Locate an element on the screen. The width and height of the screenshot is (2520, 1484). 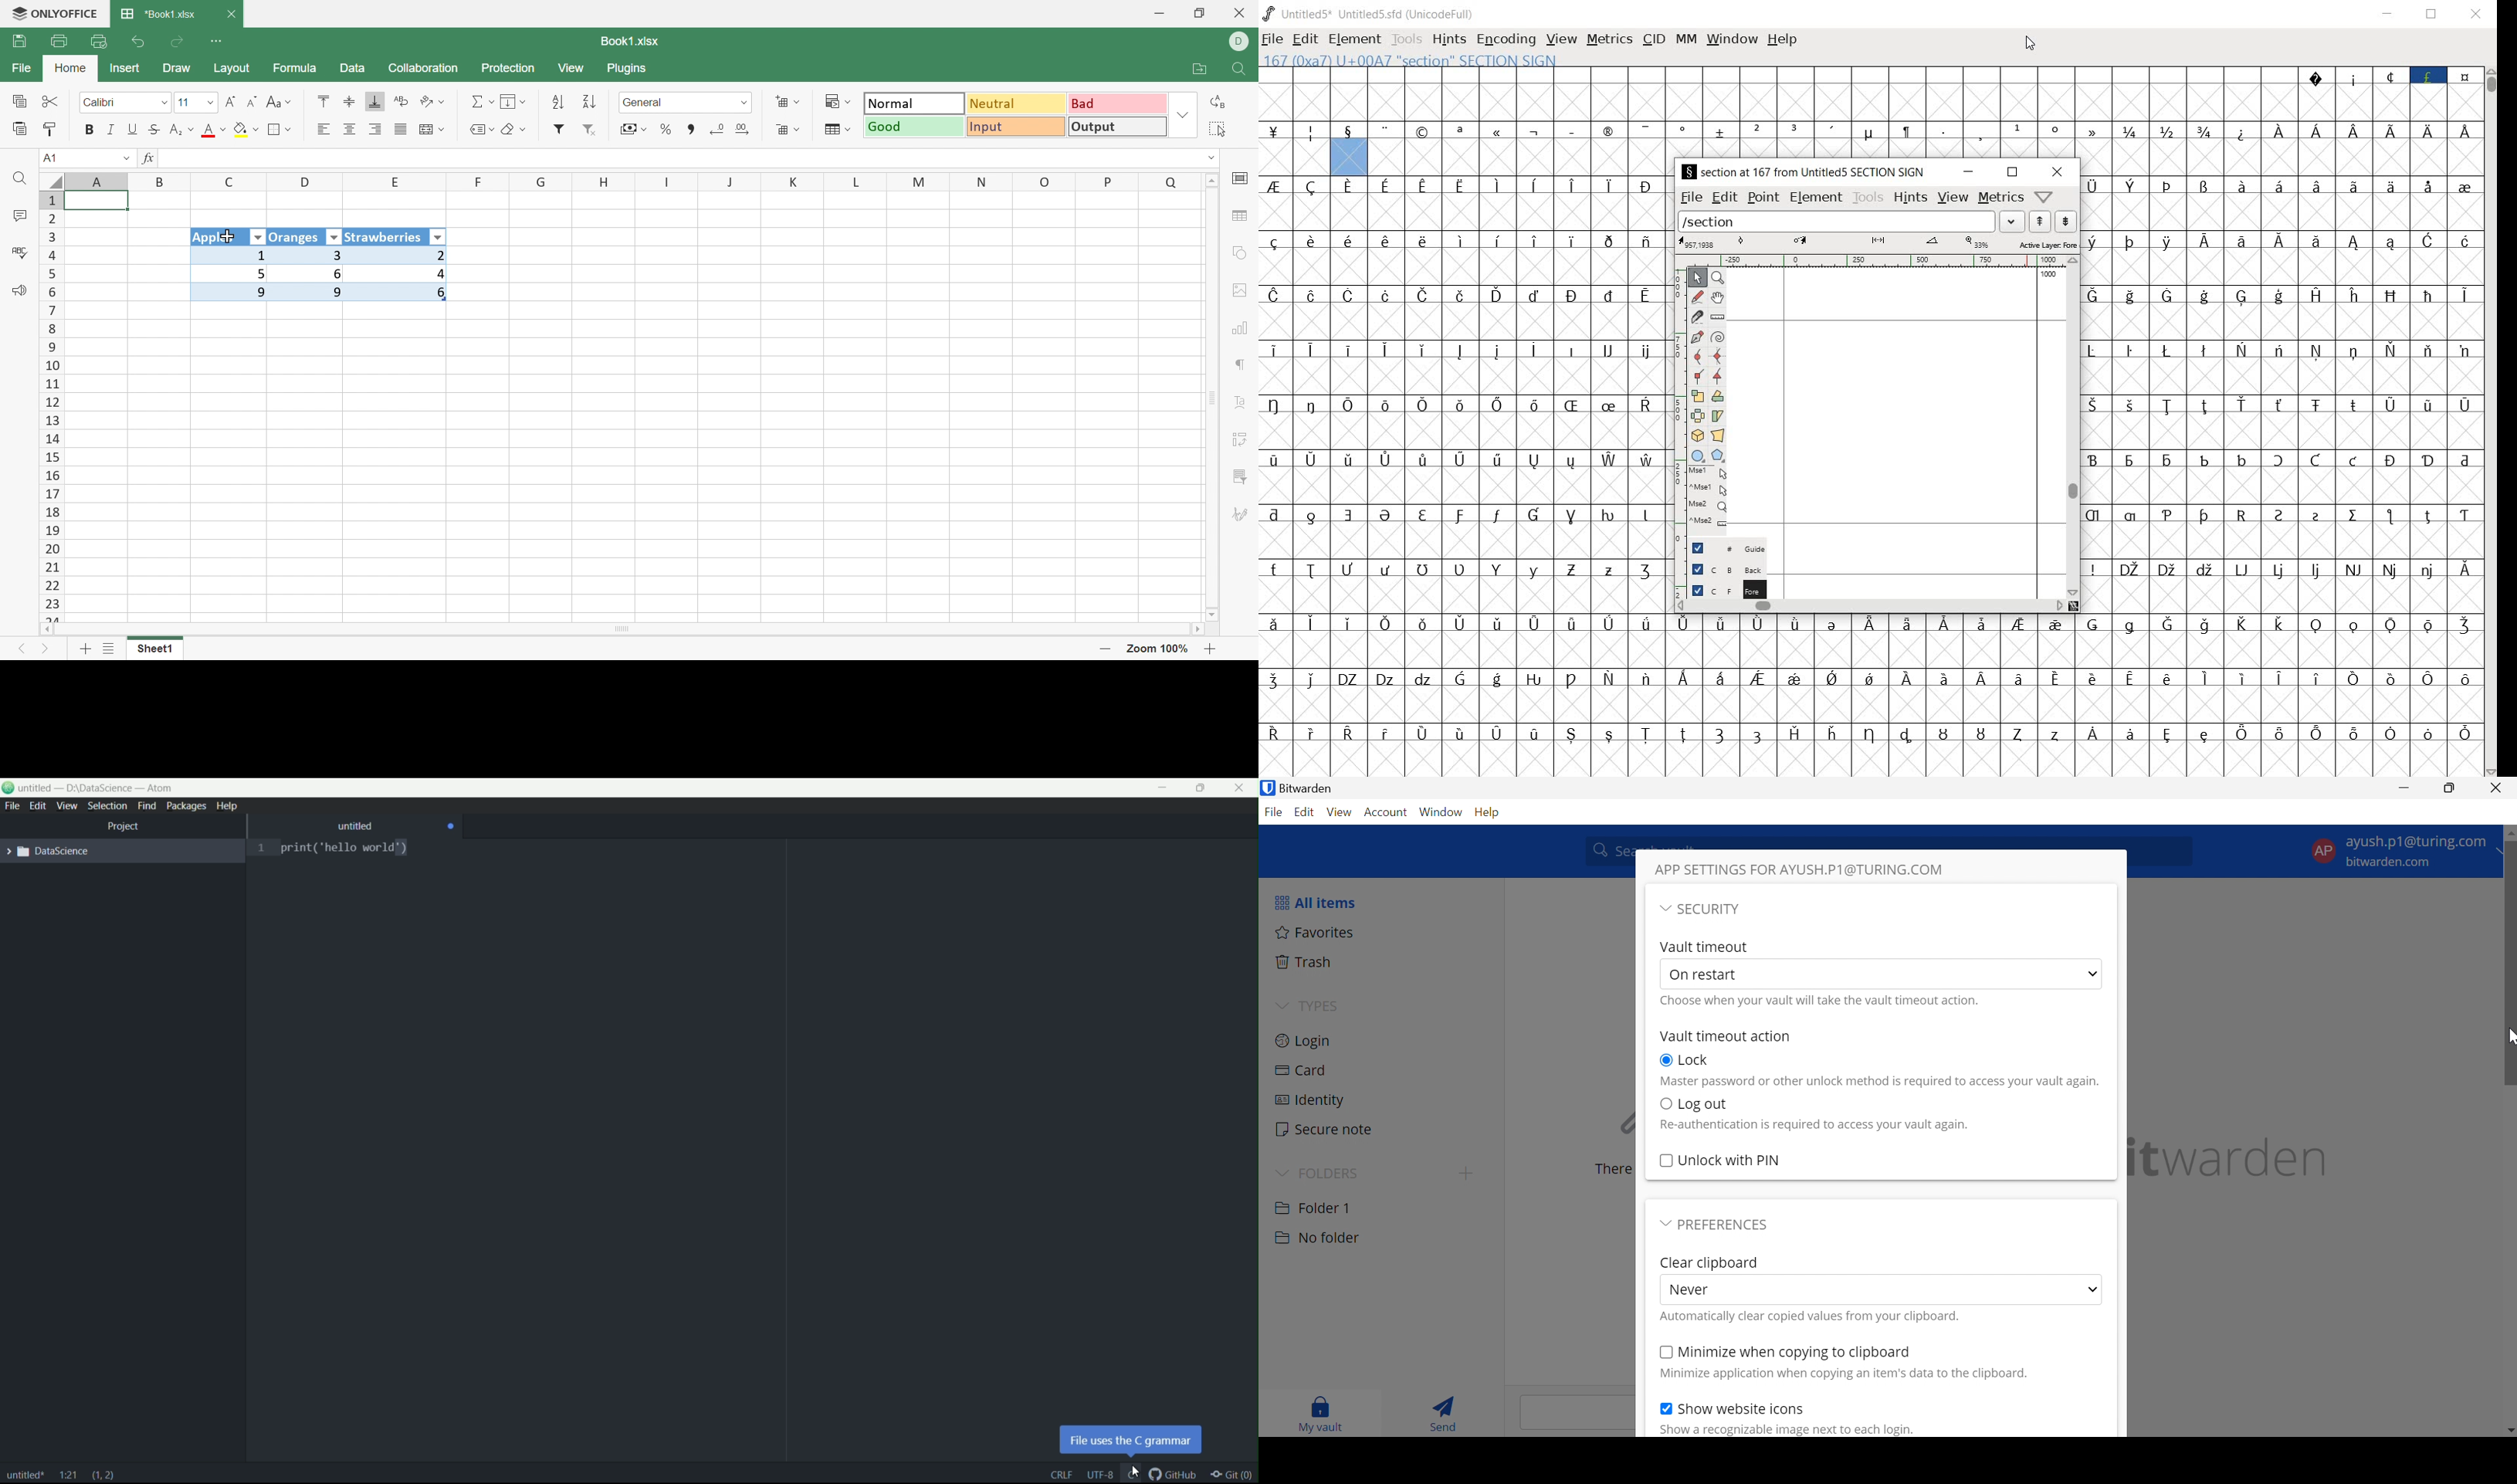
Feedback & Support is located at coordinates (21, 292).